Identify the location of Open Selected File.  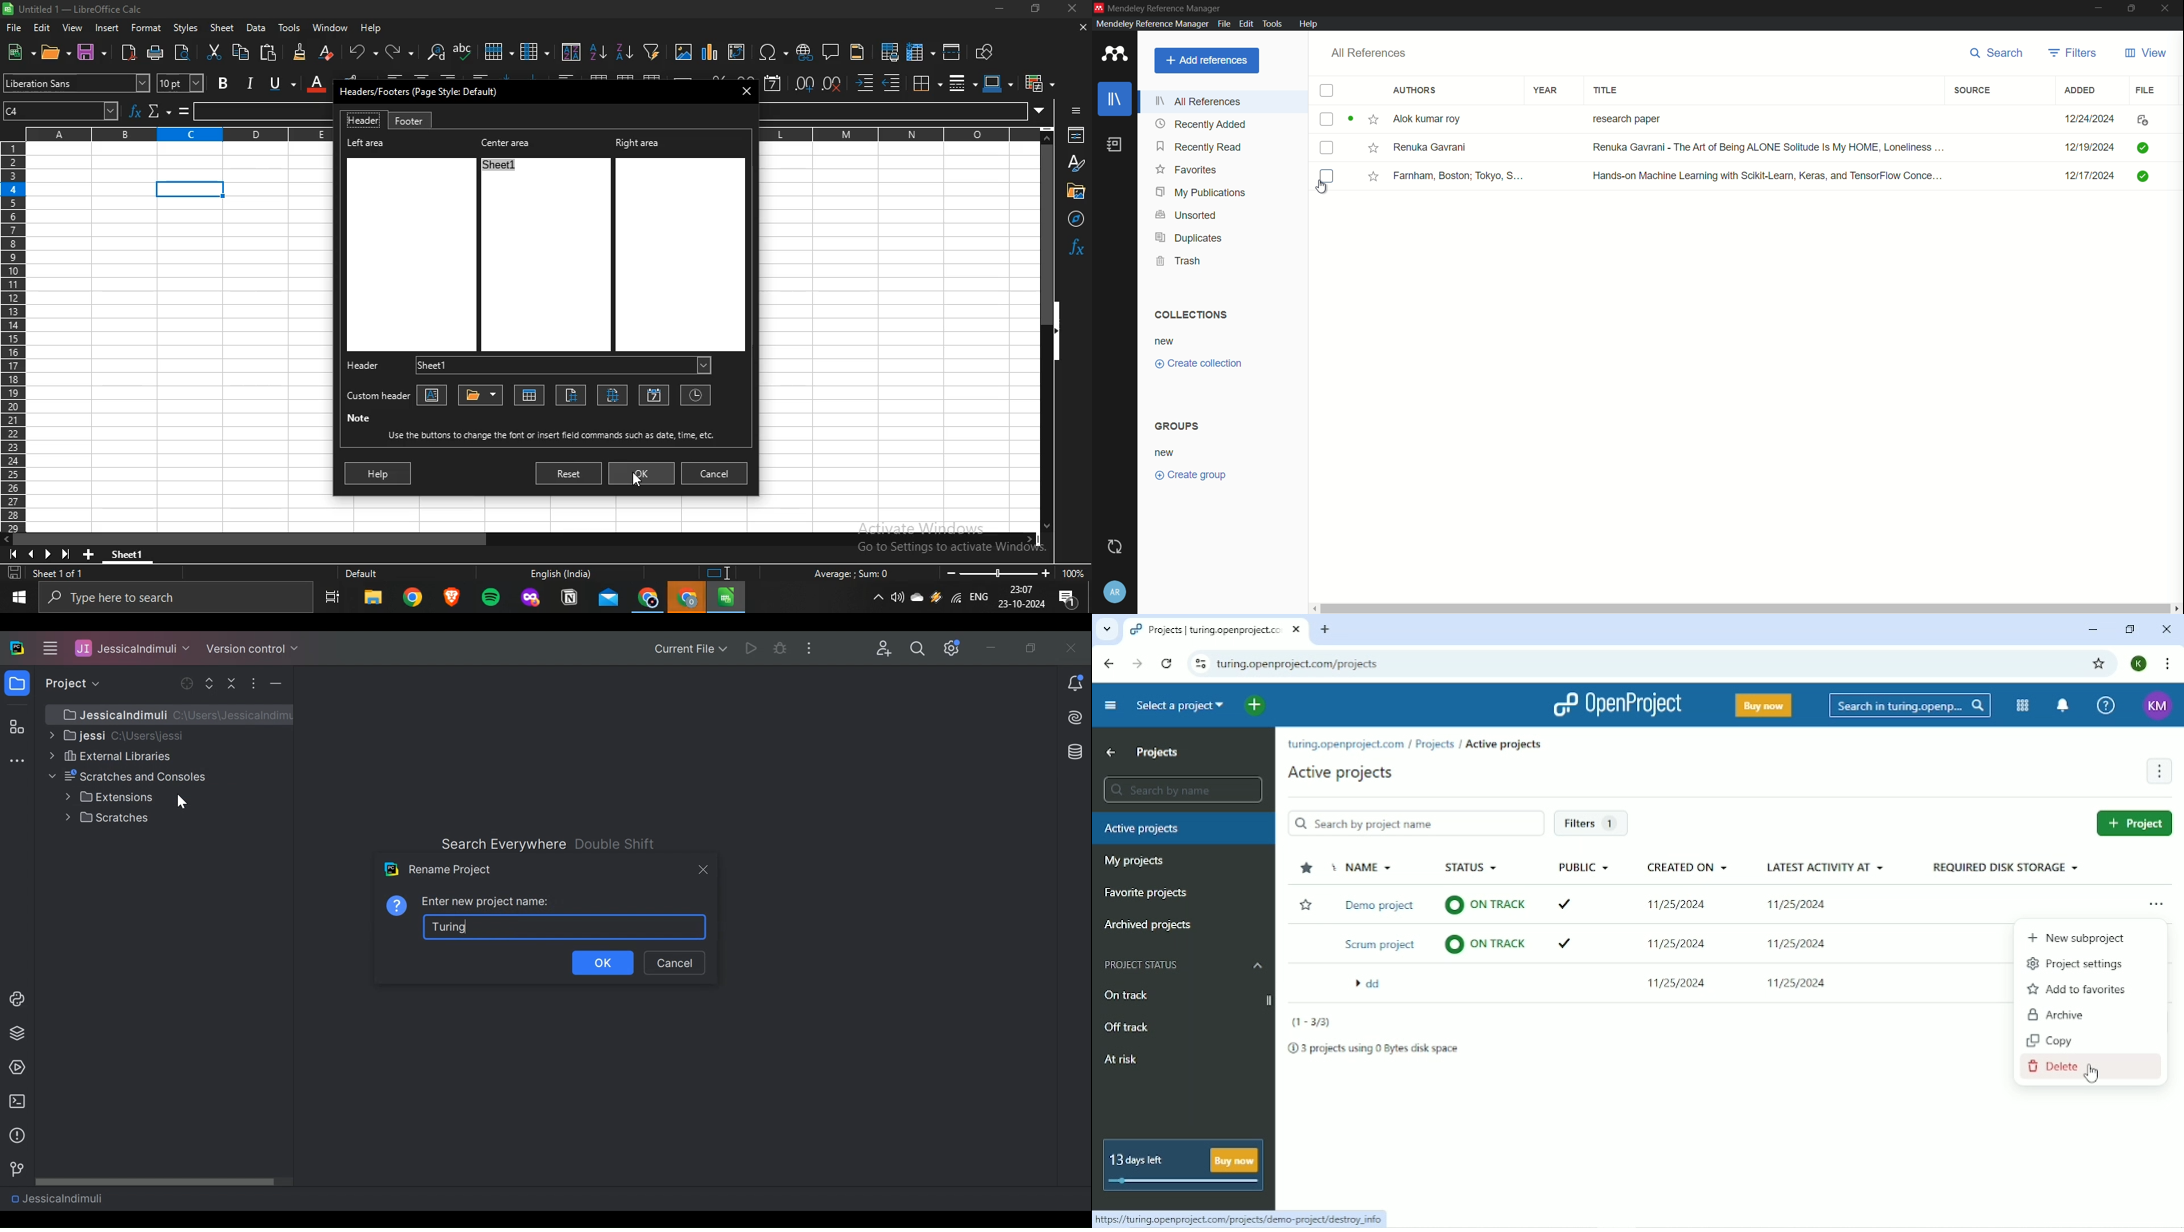
(188, 683).